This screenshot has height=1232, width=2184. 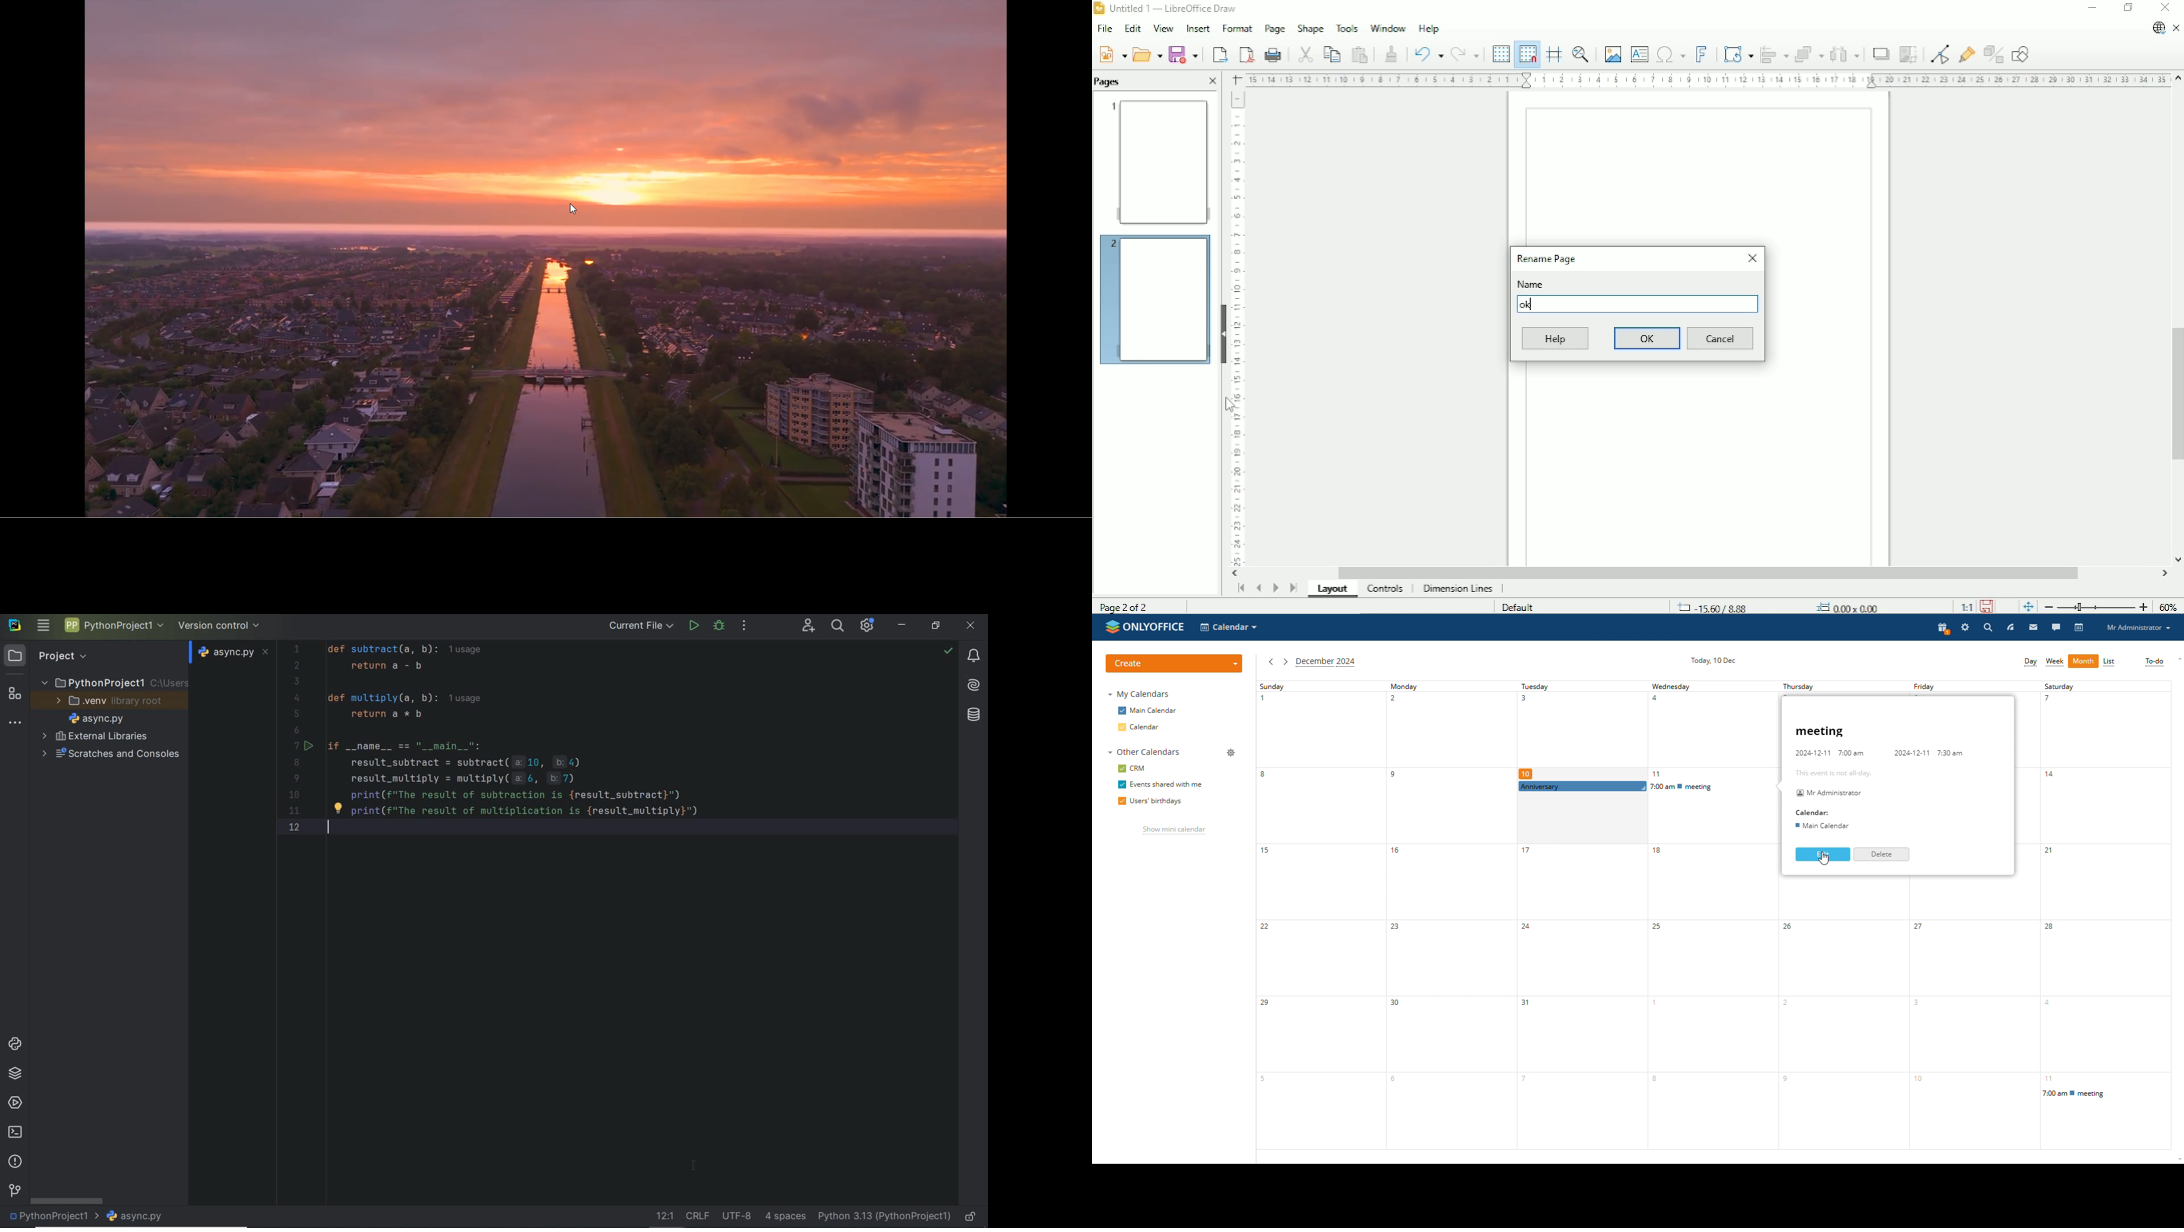 What do you see at coordinates (547, 259) in the screenshot?
I see `video` at bounding box center [547, 259].